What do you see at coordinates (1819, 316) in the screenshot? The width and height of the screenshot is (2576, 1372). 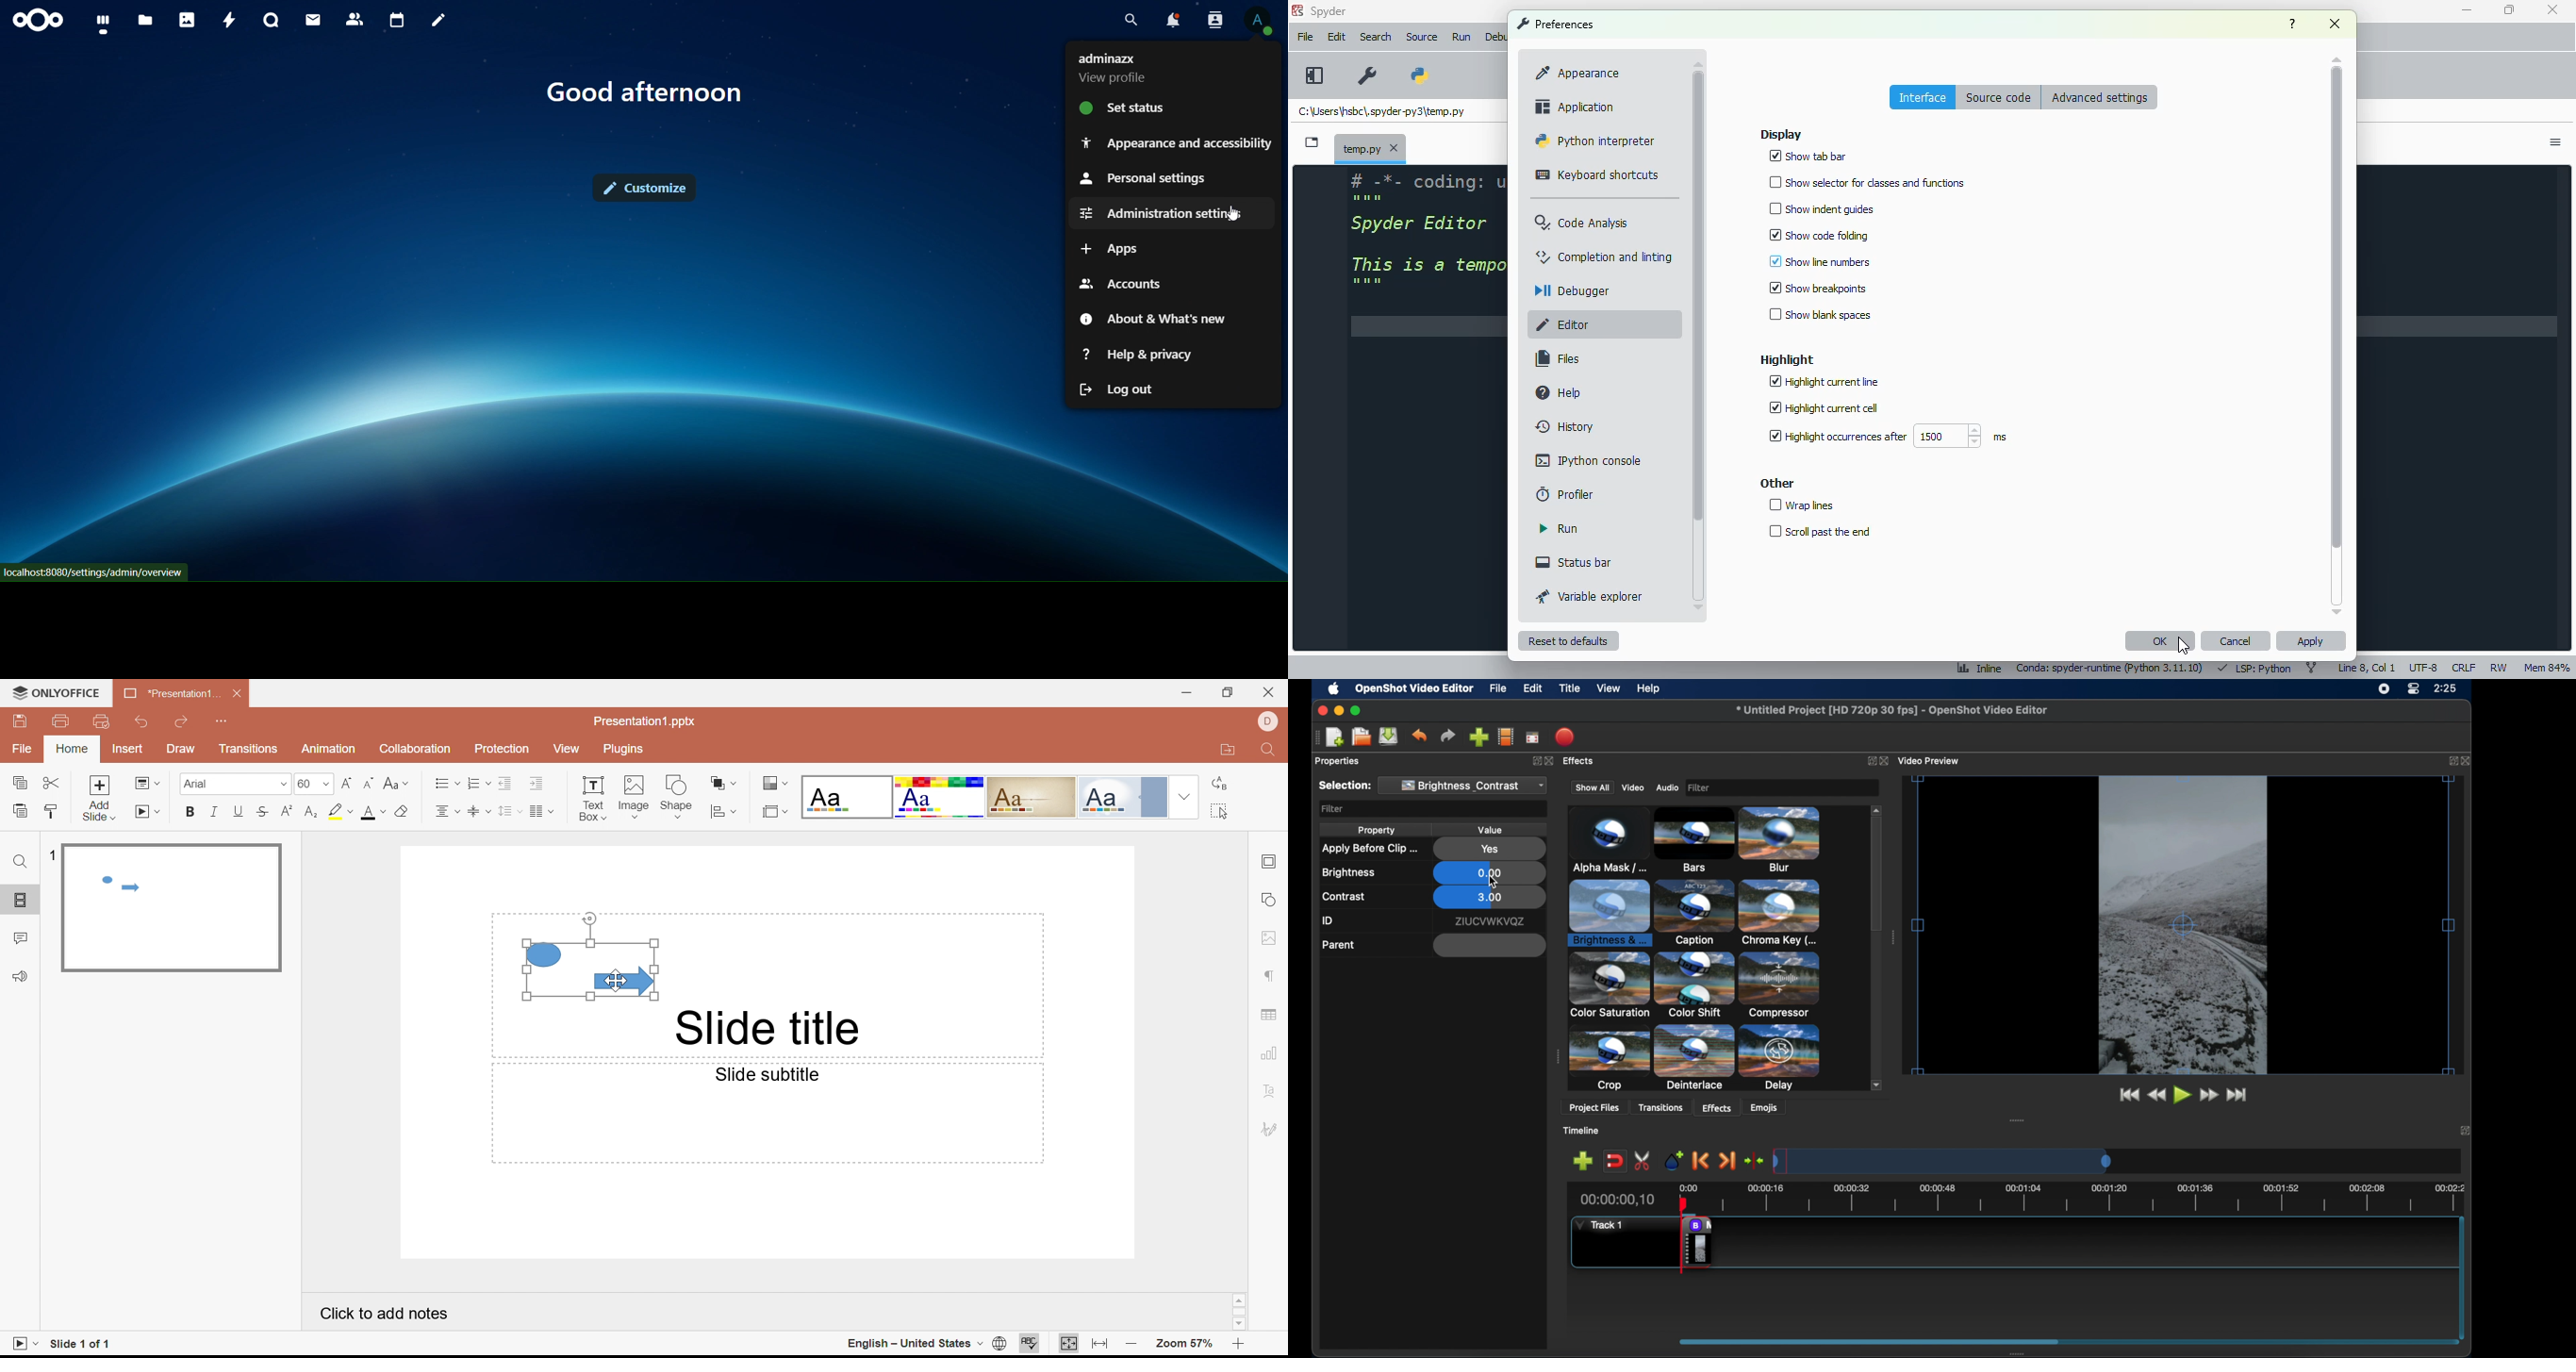 I see `show blank spaces` at bounding box center [1819, 316].